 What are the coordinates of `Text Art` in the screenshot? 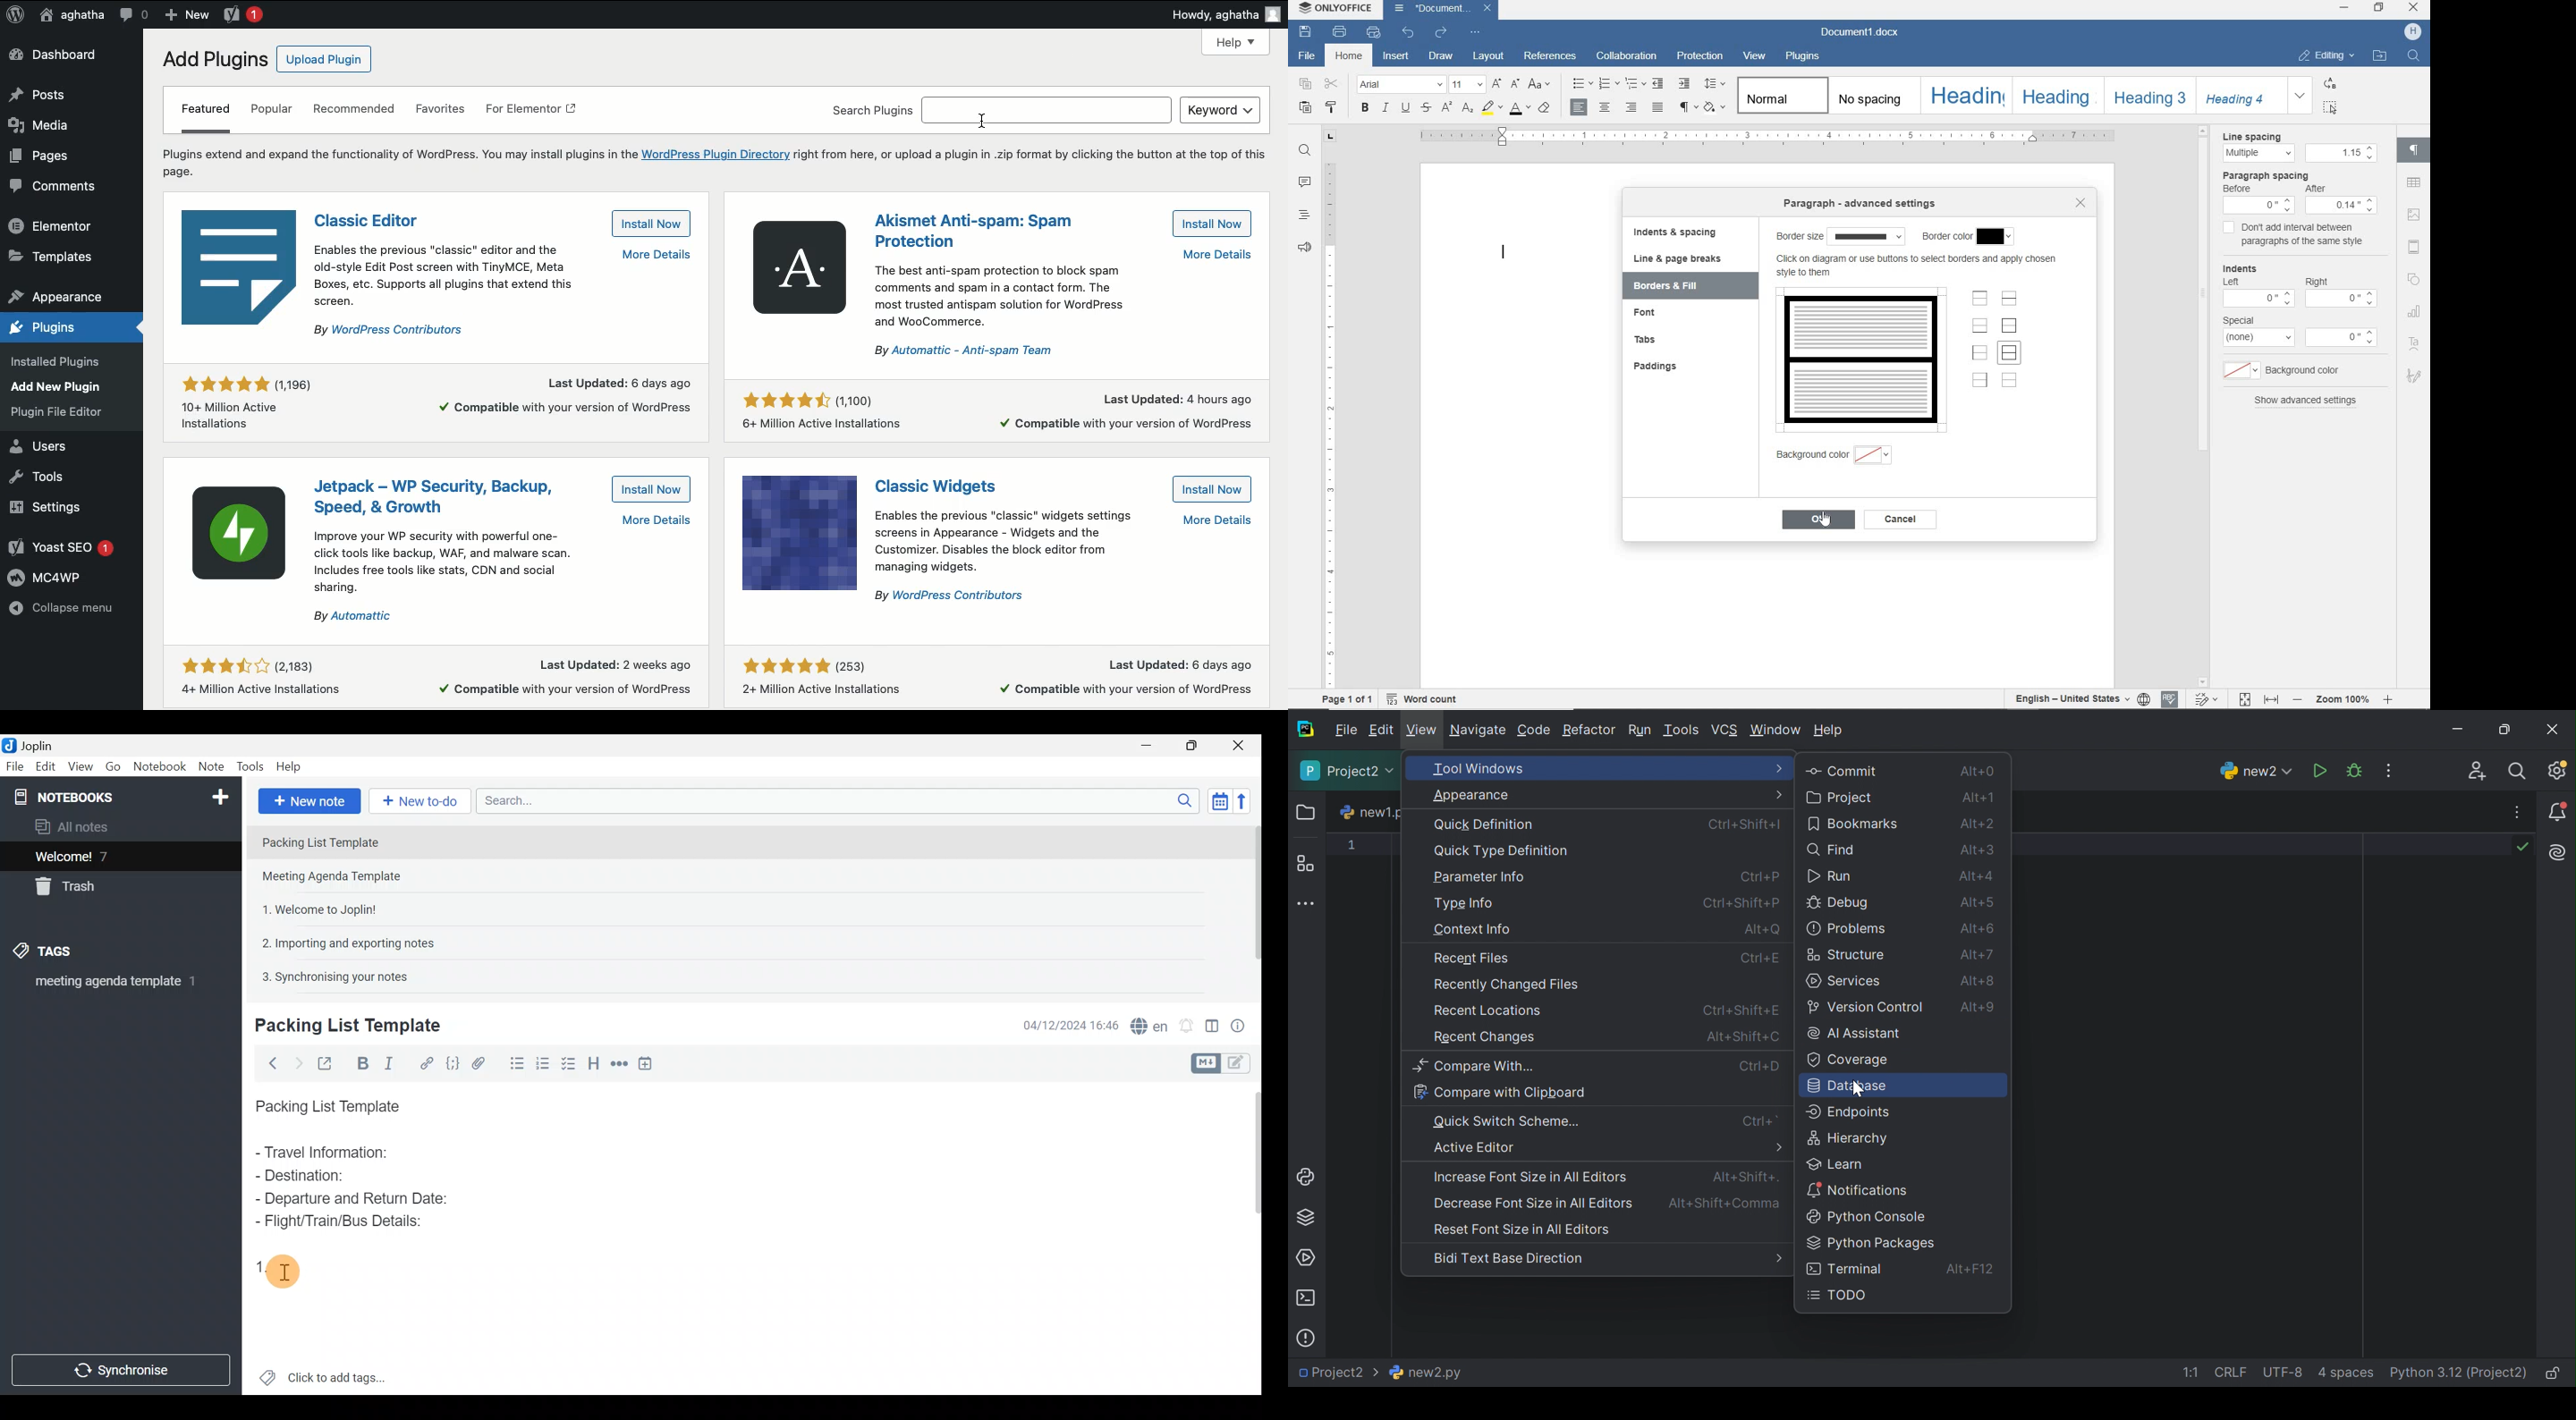 It's located at (2416, 344).